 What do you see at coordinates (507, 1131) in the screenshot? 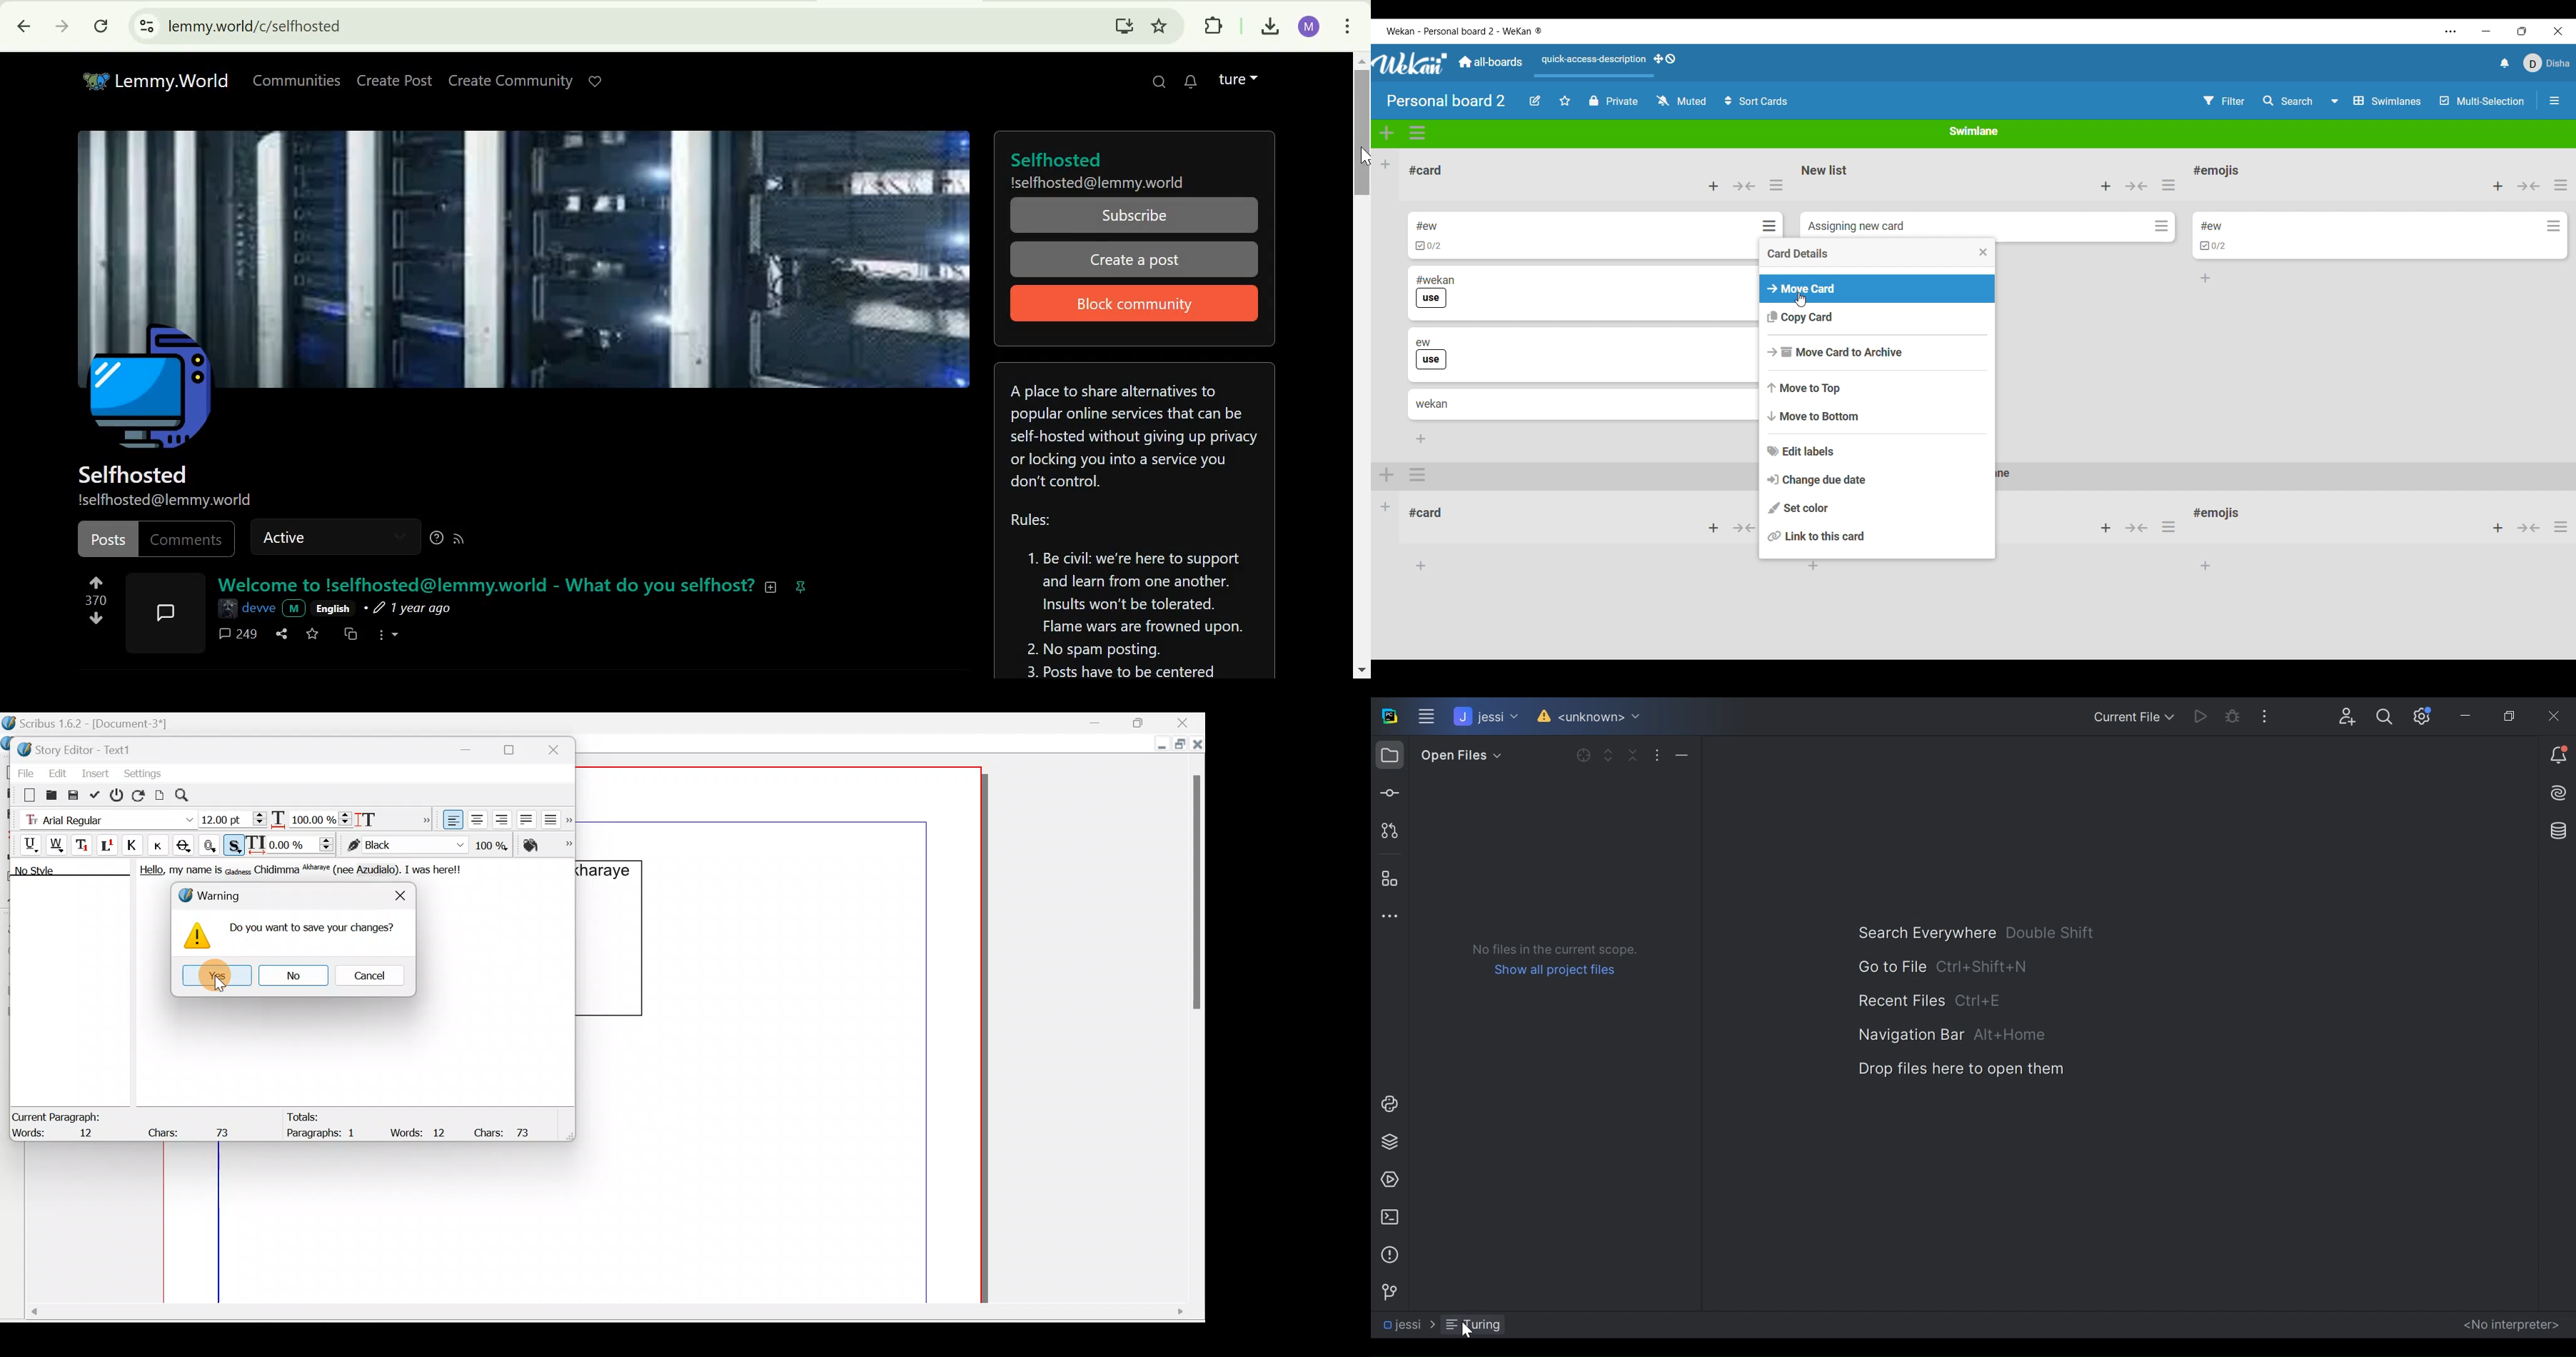
I see `Chars: 73` at bounding box center [507, 1131].